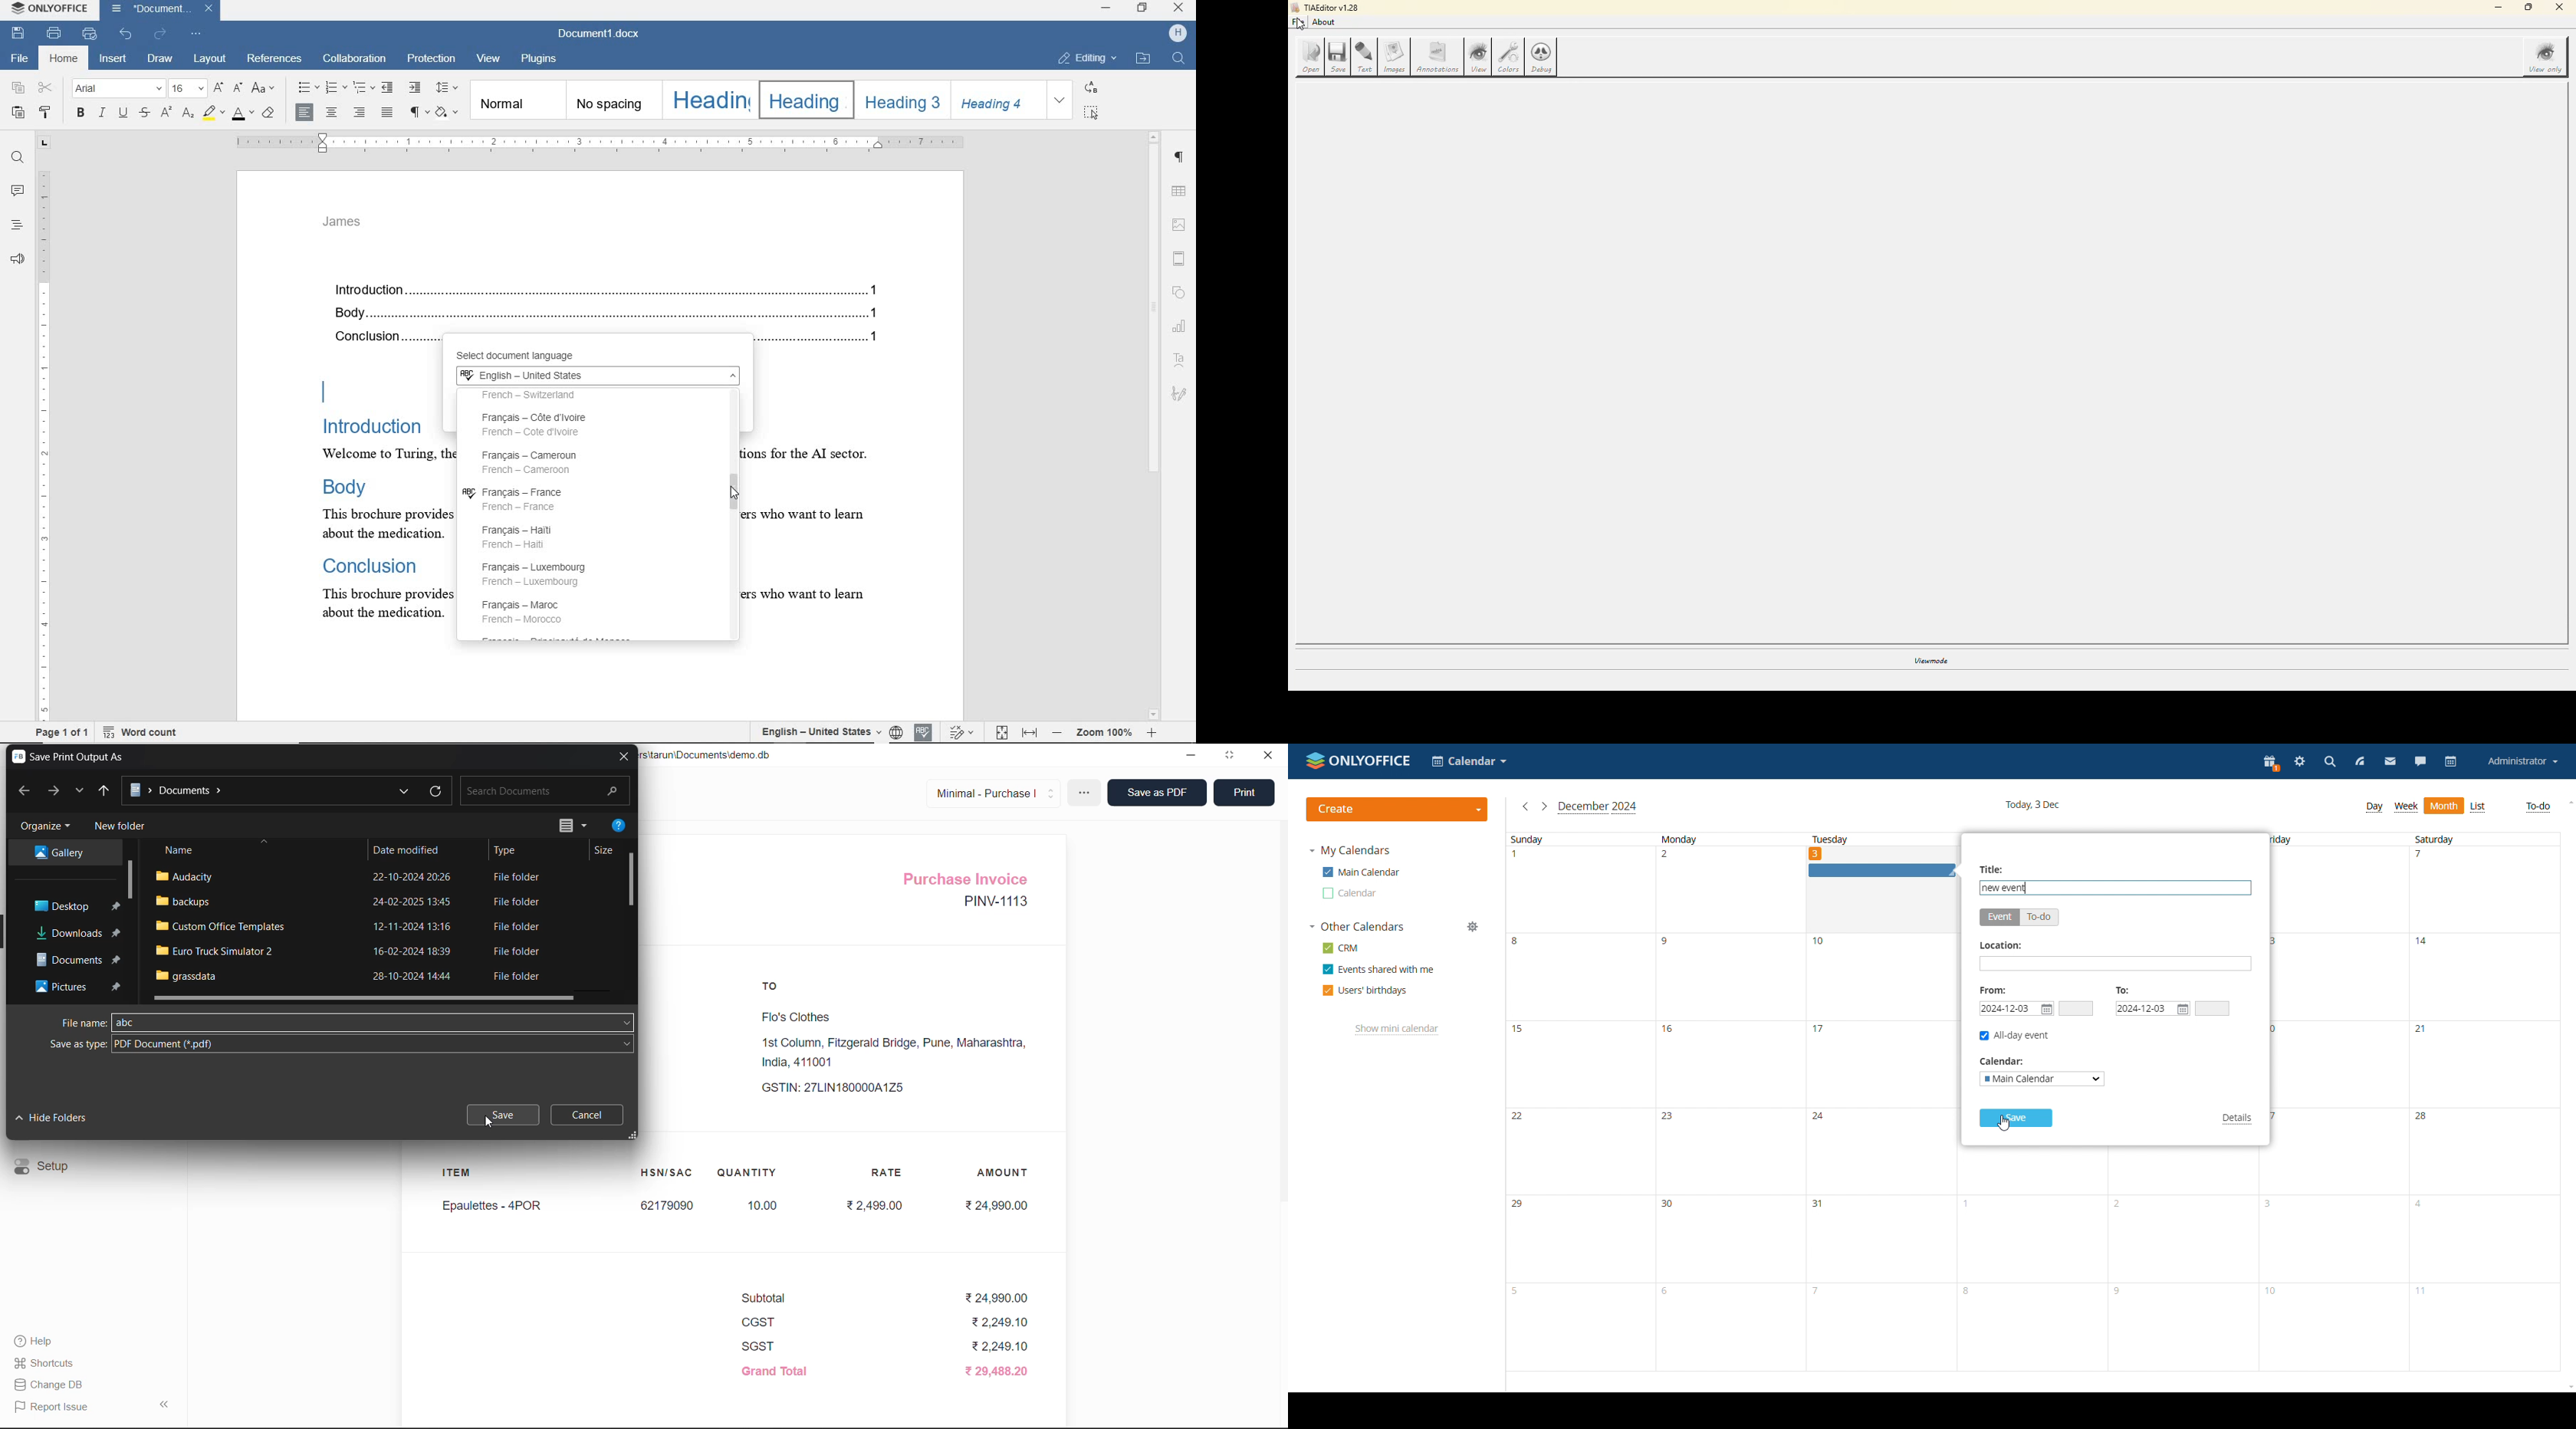 Image resolution: width=2576 pixels, height=1456 pixels. I want to click on vertical scroll bar, so click(132, 880).